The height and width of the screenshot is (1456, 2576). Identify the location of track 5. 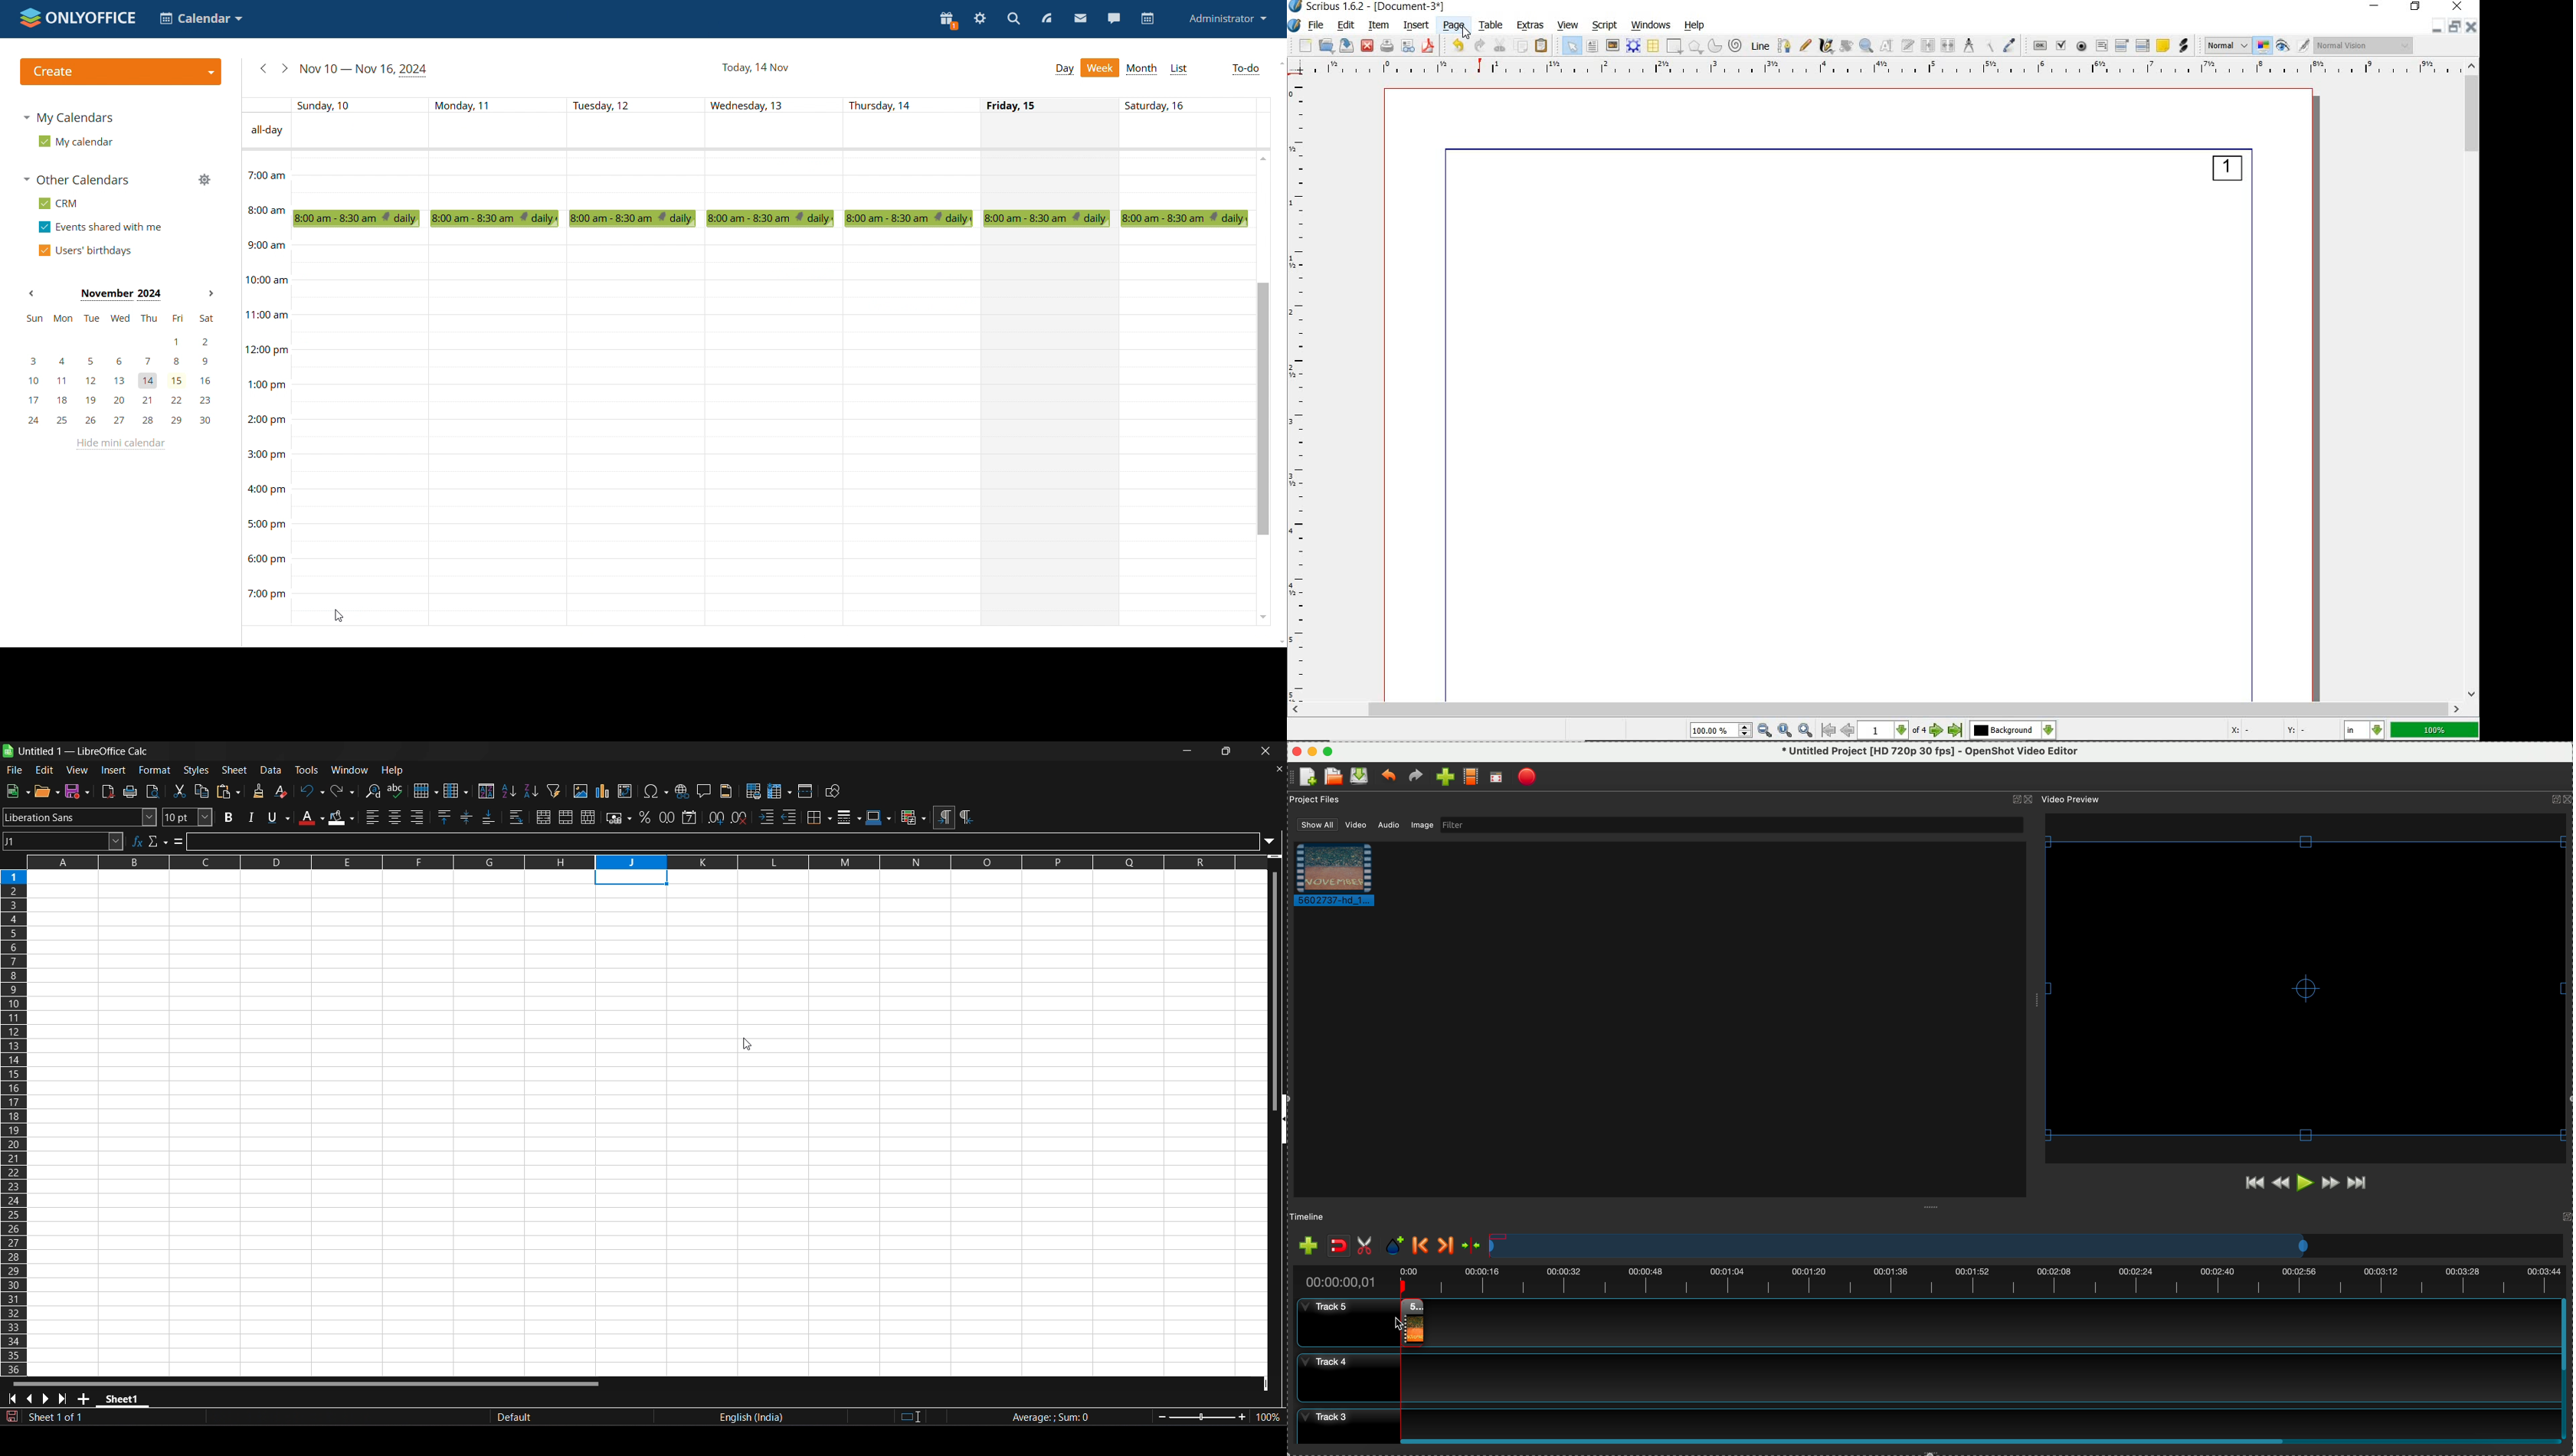
(1925, 1323).